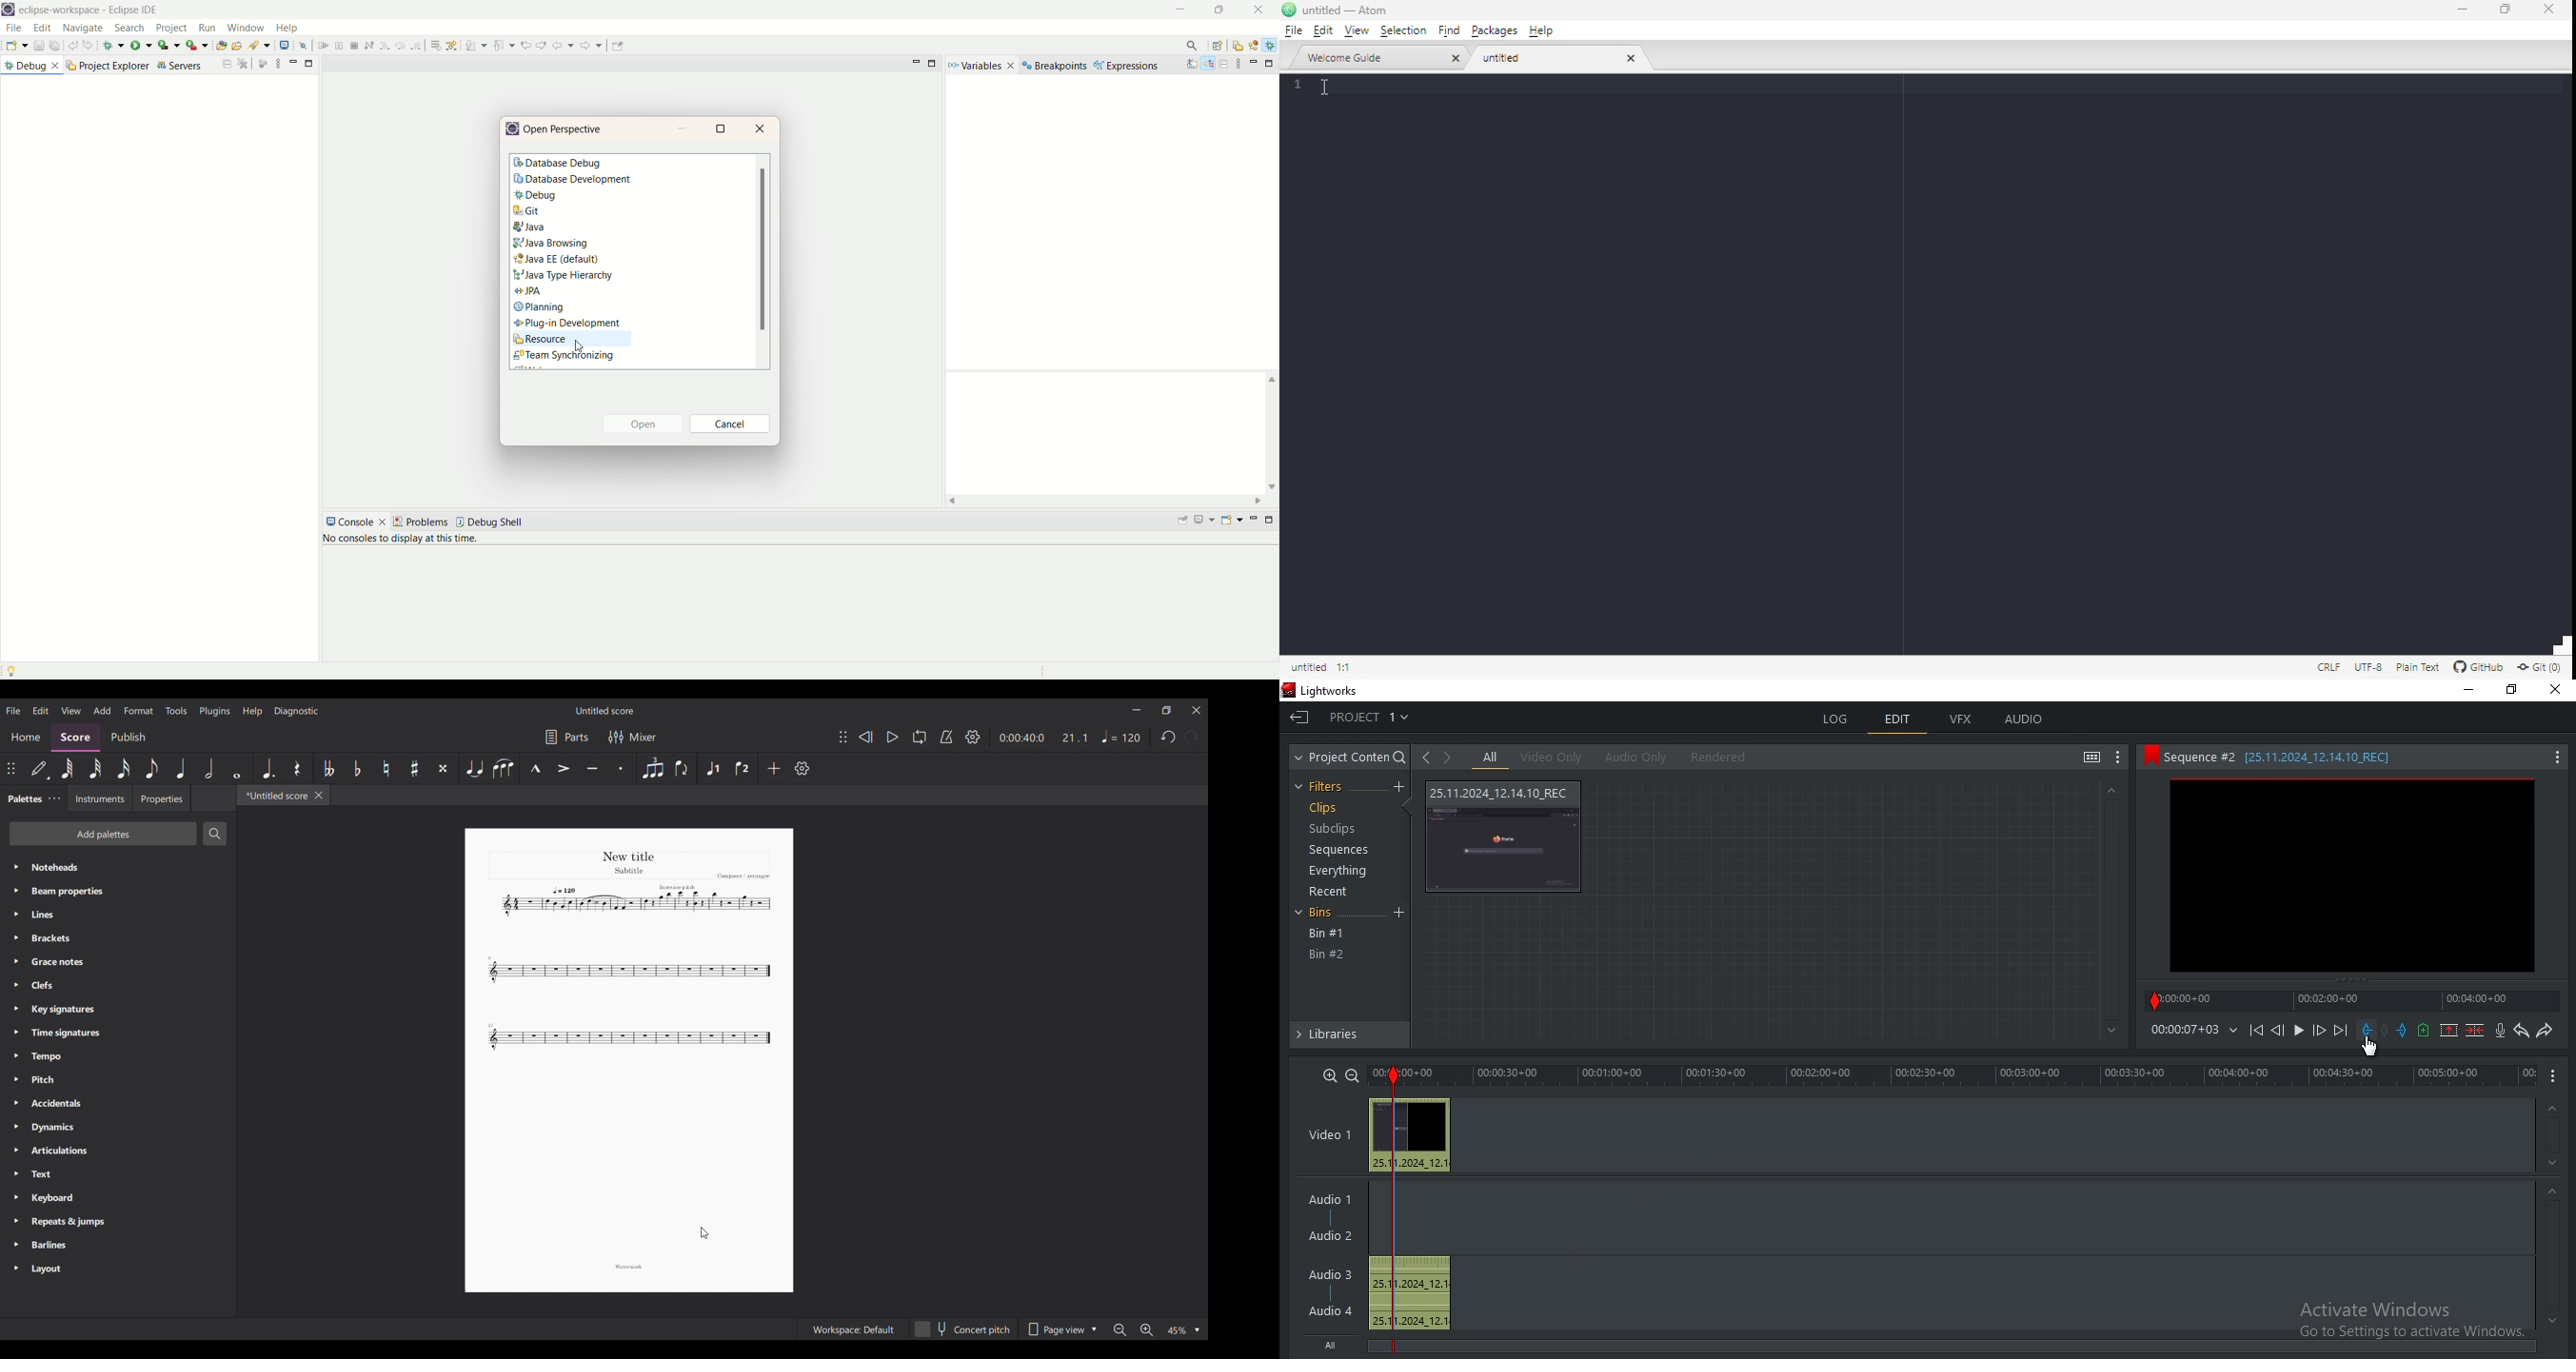 This screenshot has width=2576, height=1372. Describe the element at coordinates (128, 738) in the screenshot. I see `Publish section` at that location.